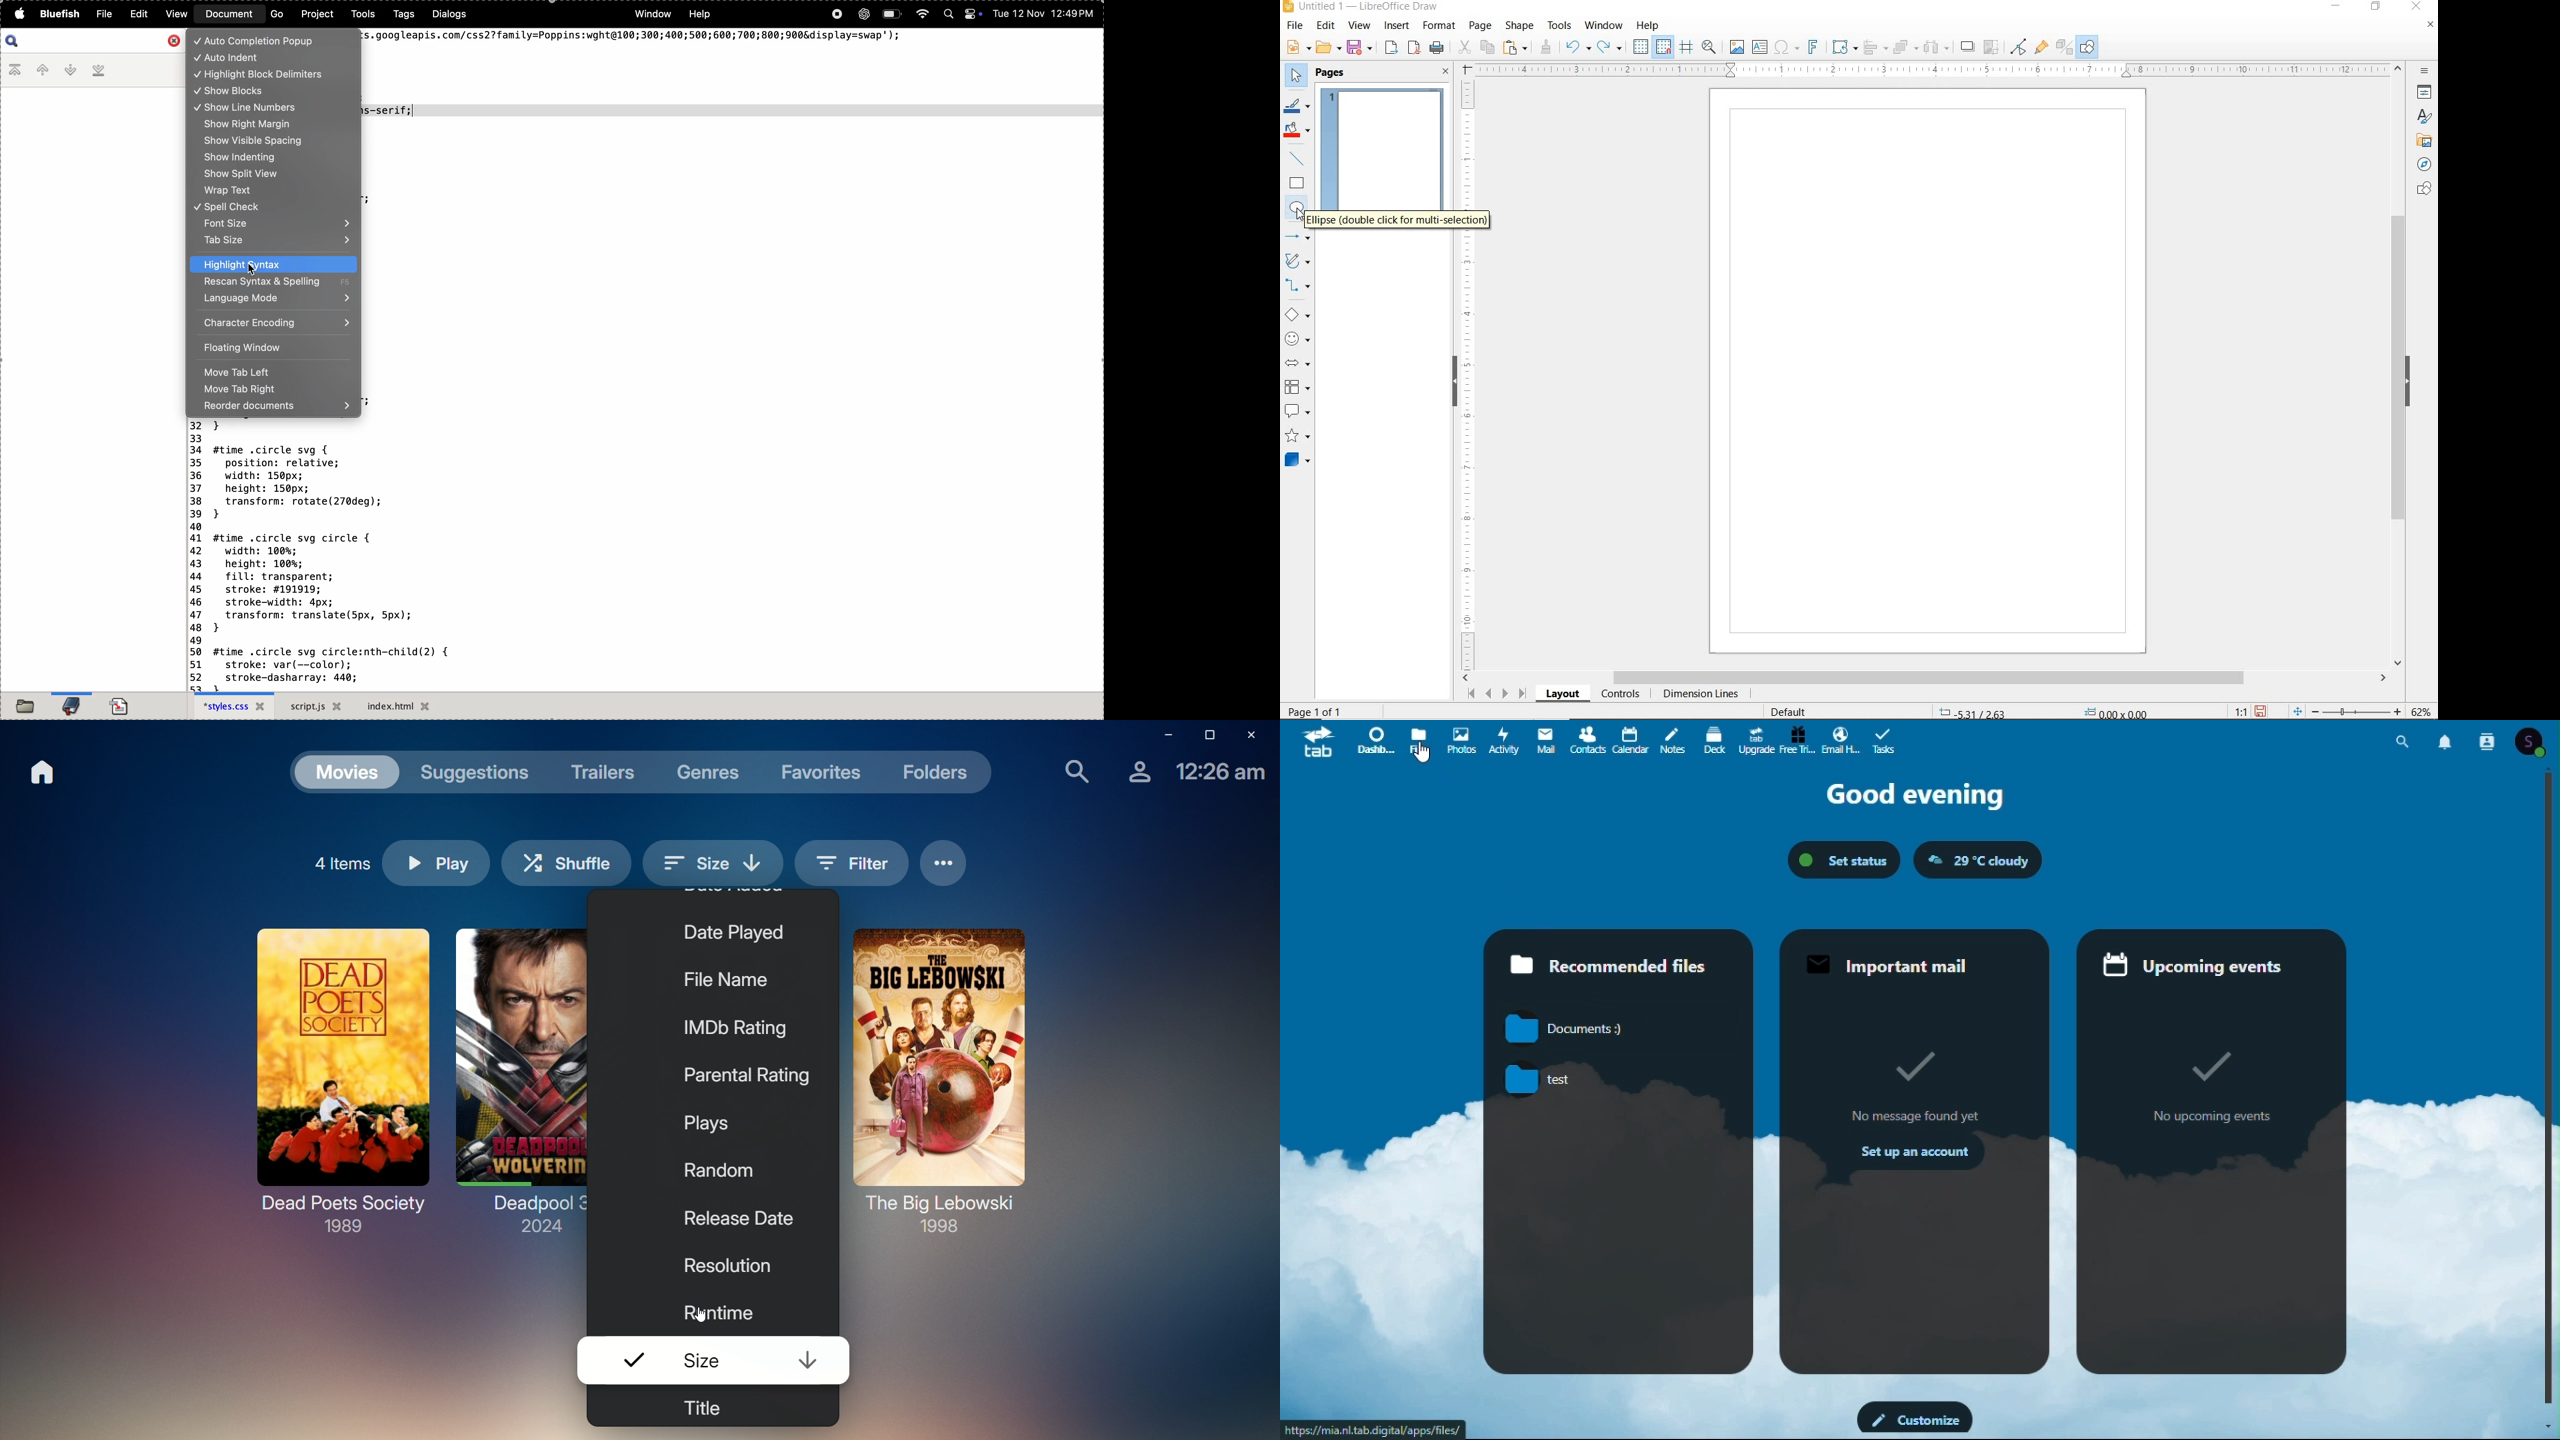 Image resolution: width=2576 pixels, height=1456 pixels. What do you see at coordinates (2234, 711) in the screenshot?
I see `SCALE FACTOR` at bounding box center [2234, 711].